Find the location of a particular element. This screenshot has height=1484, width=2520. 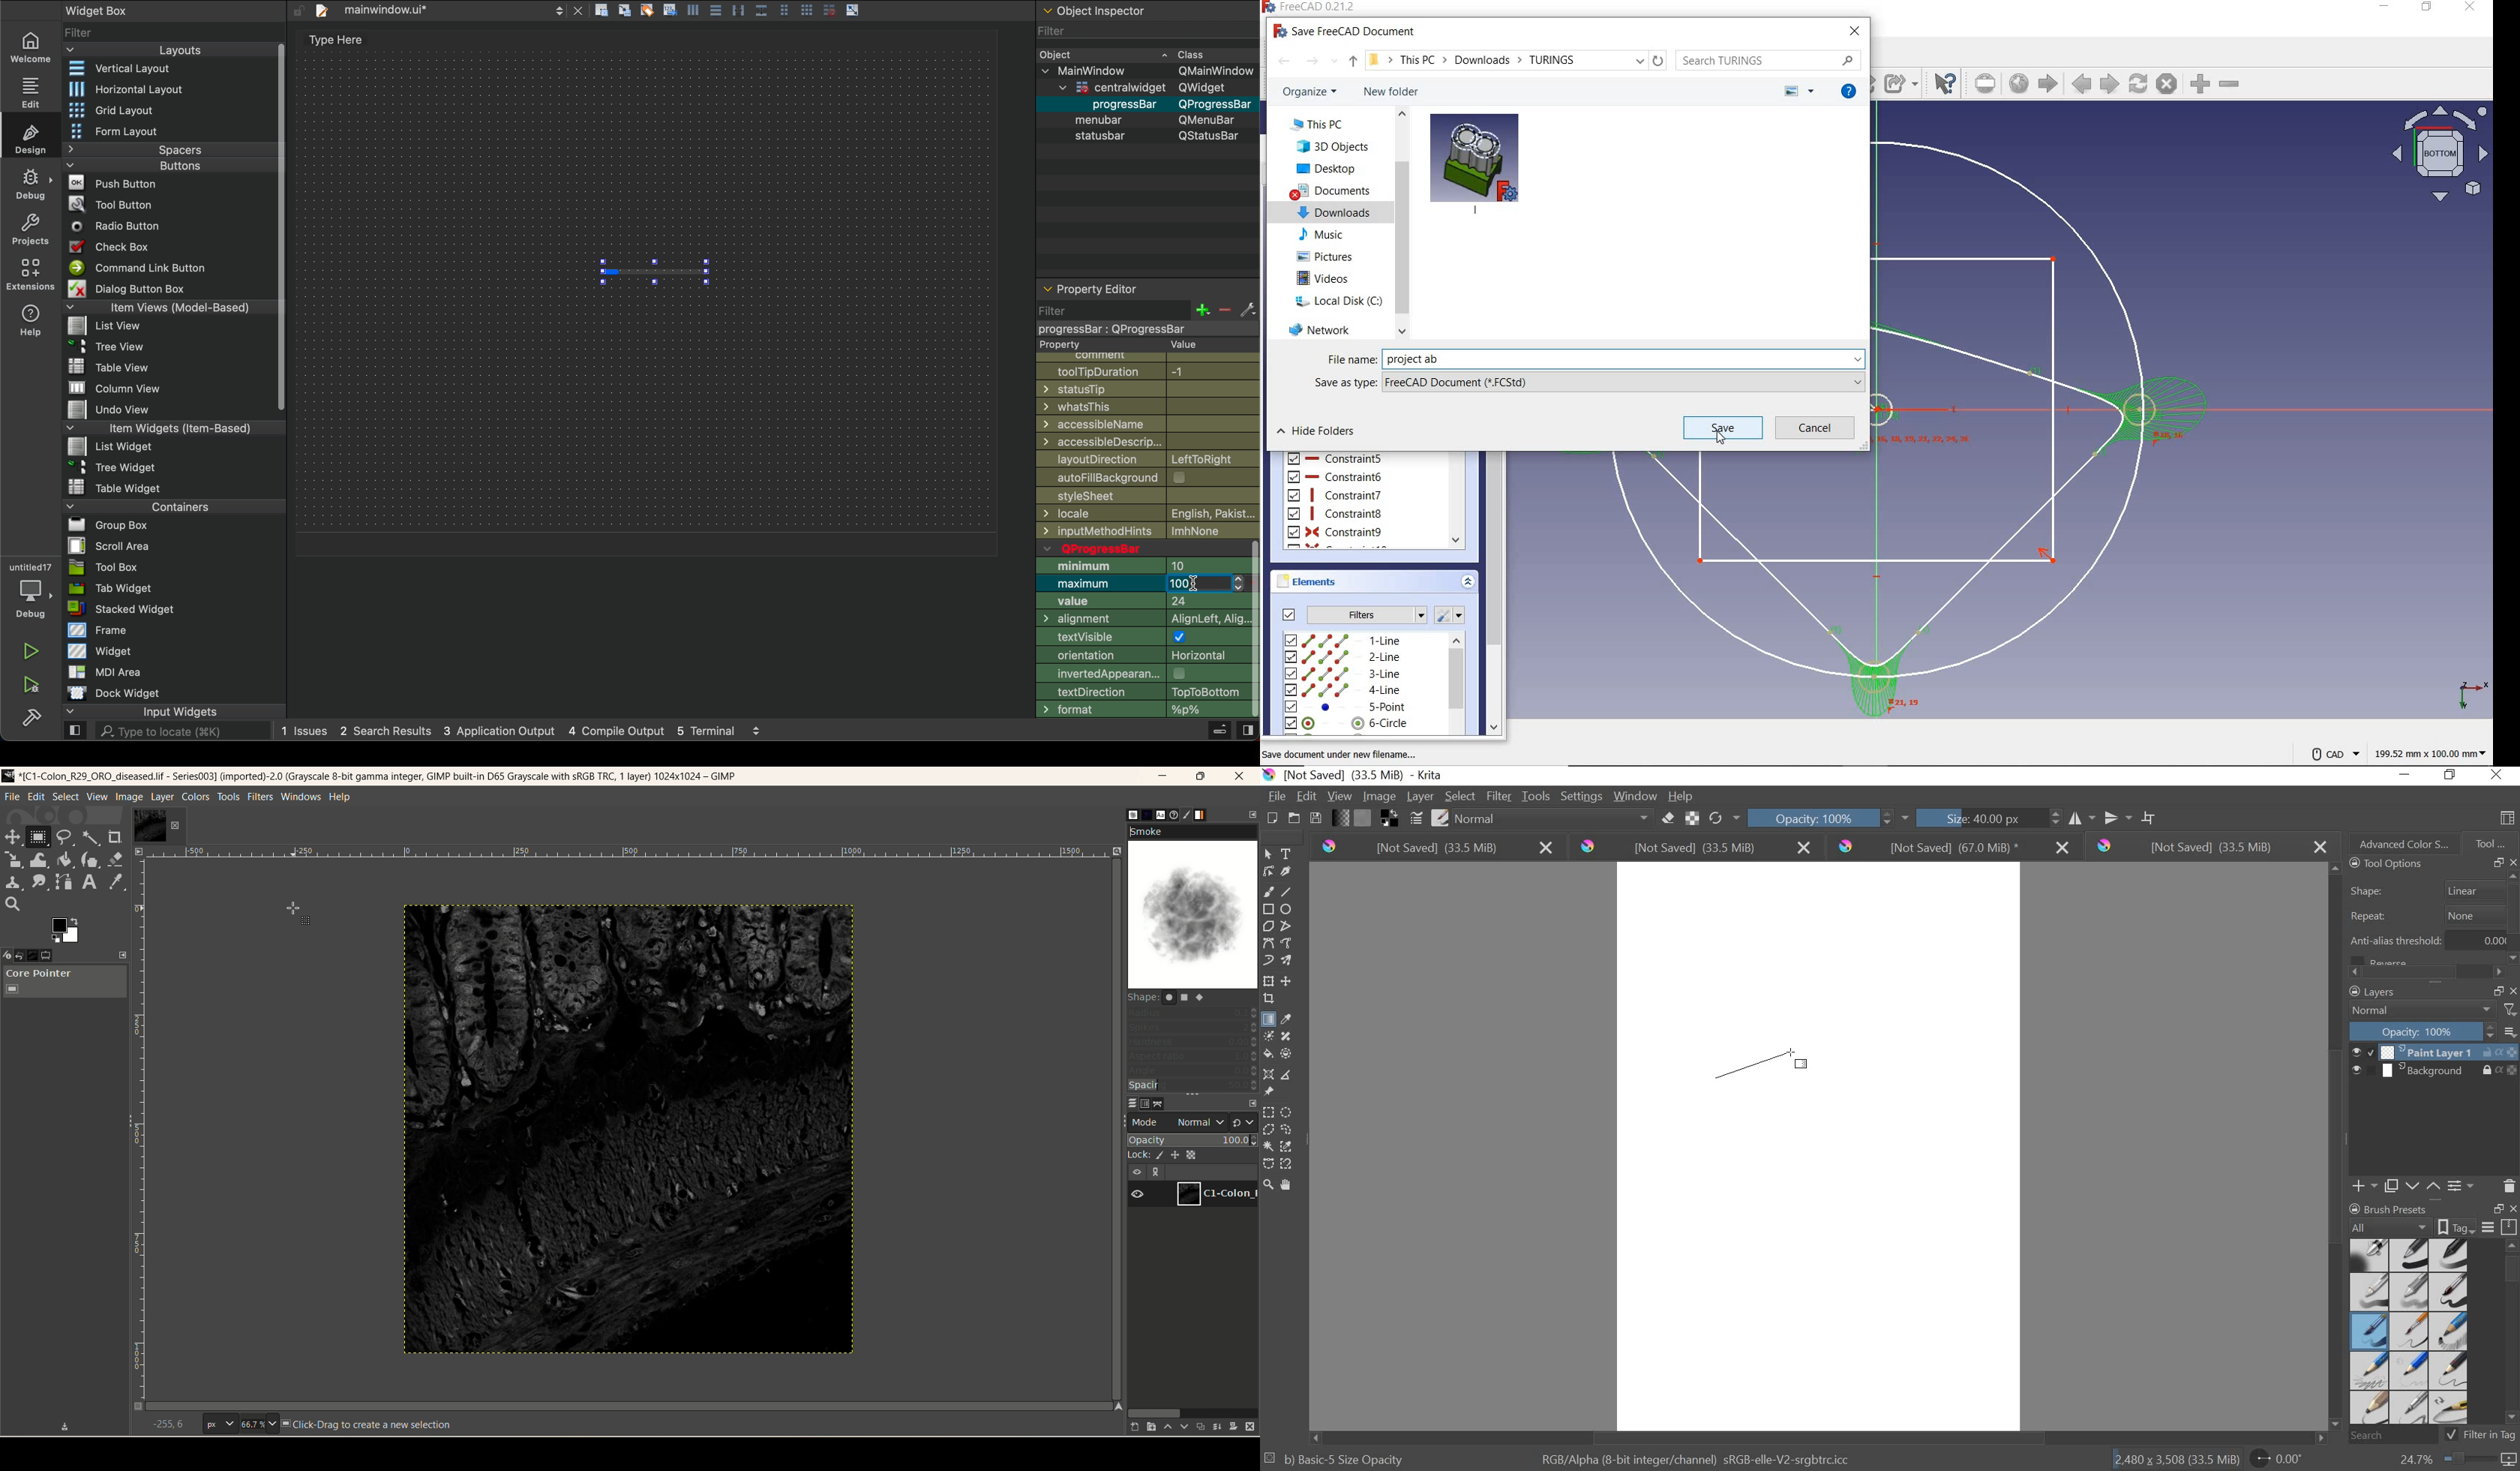

RESTORE DOWN is located at coordinates (2498, 863).